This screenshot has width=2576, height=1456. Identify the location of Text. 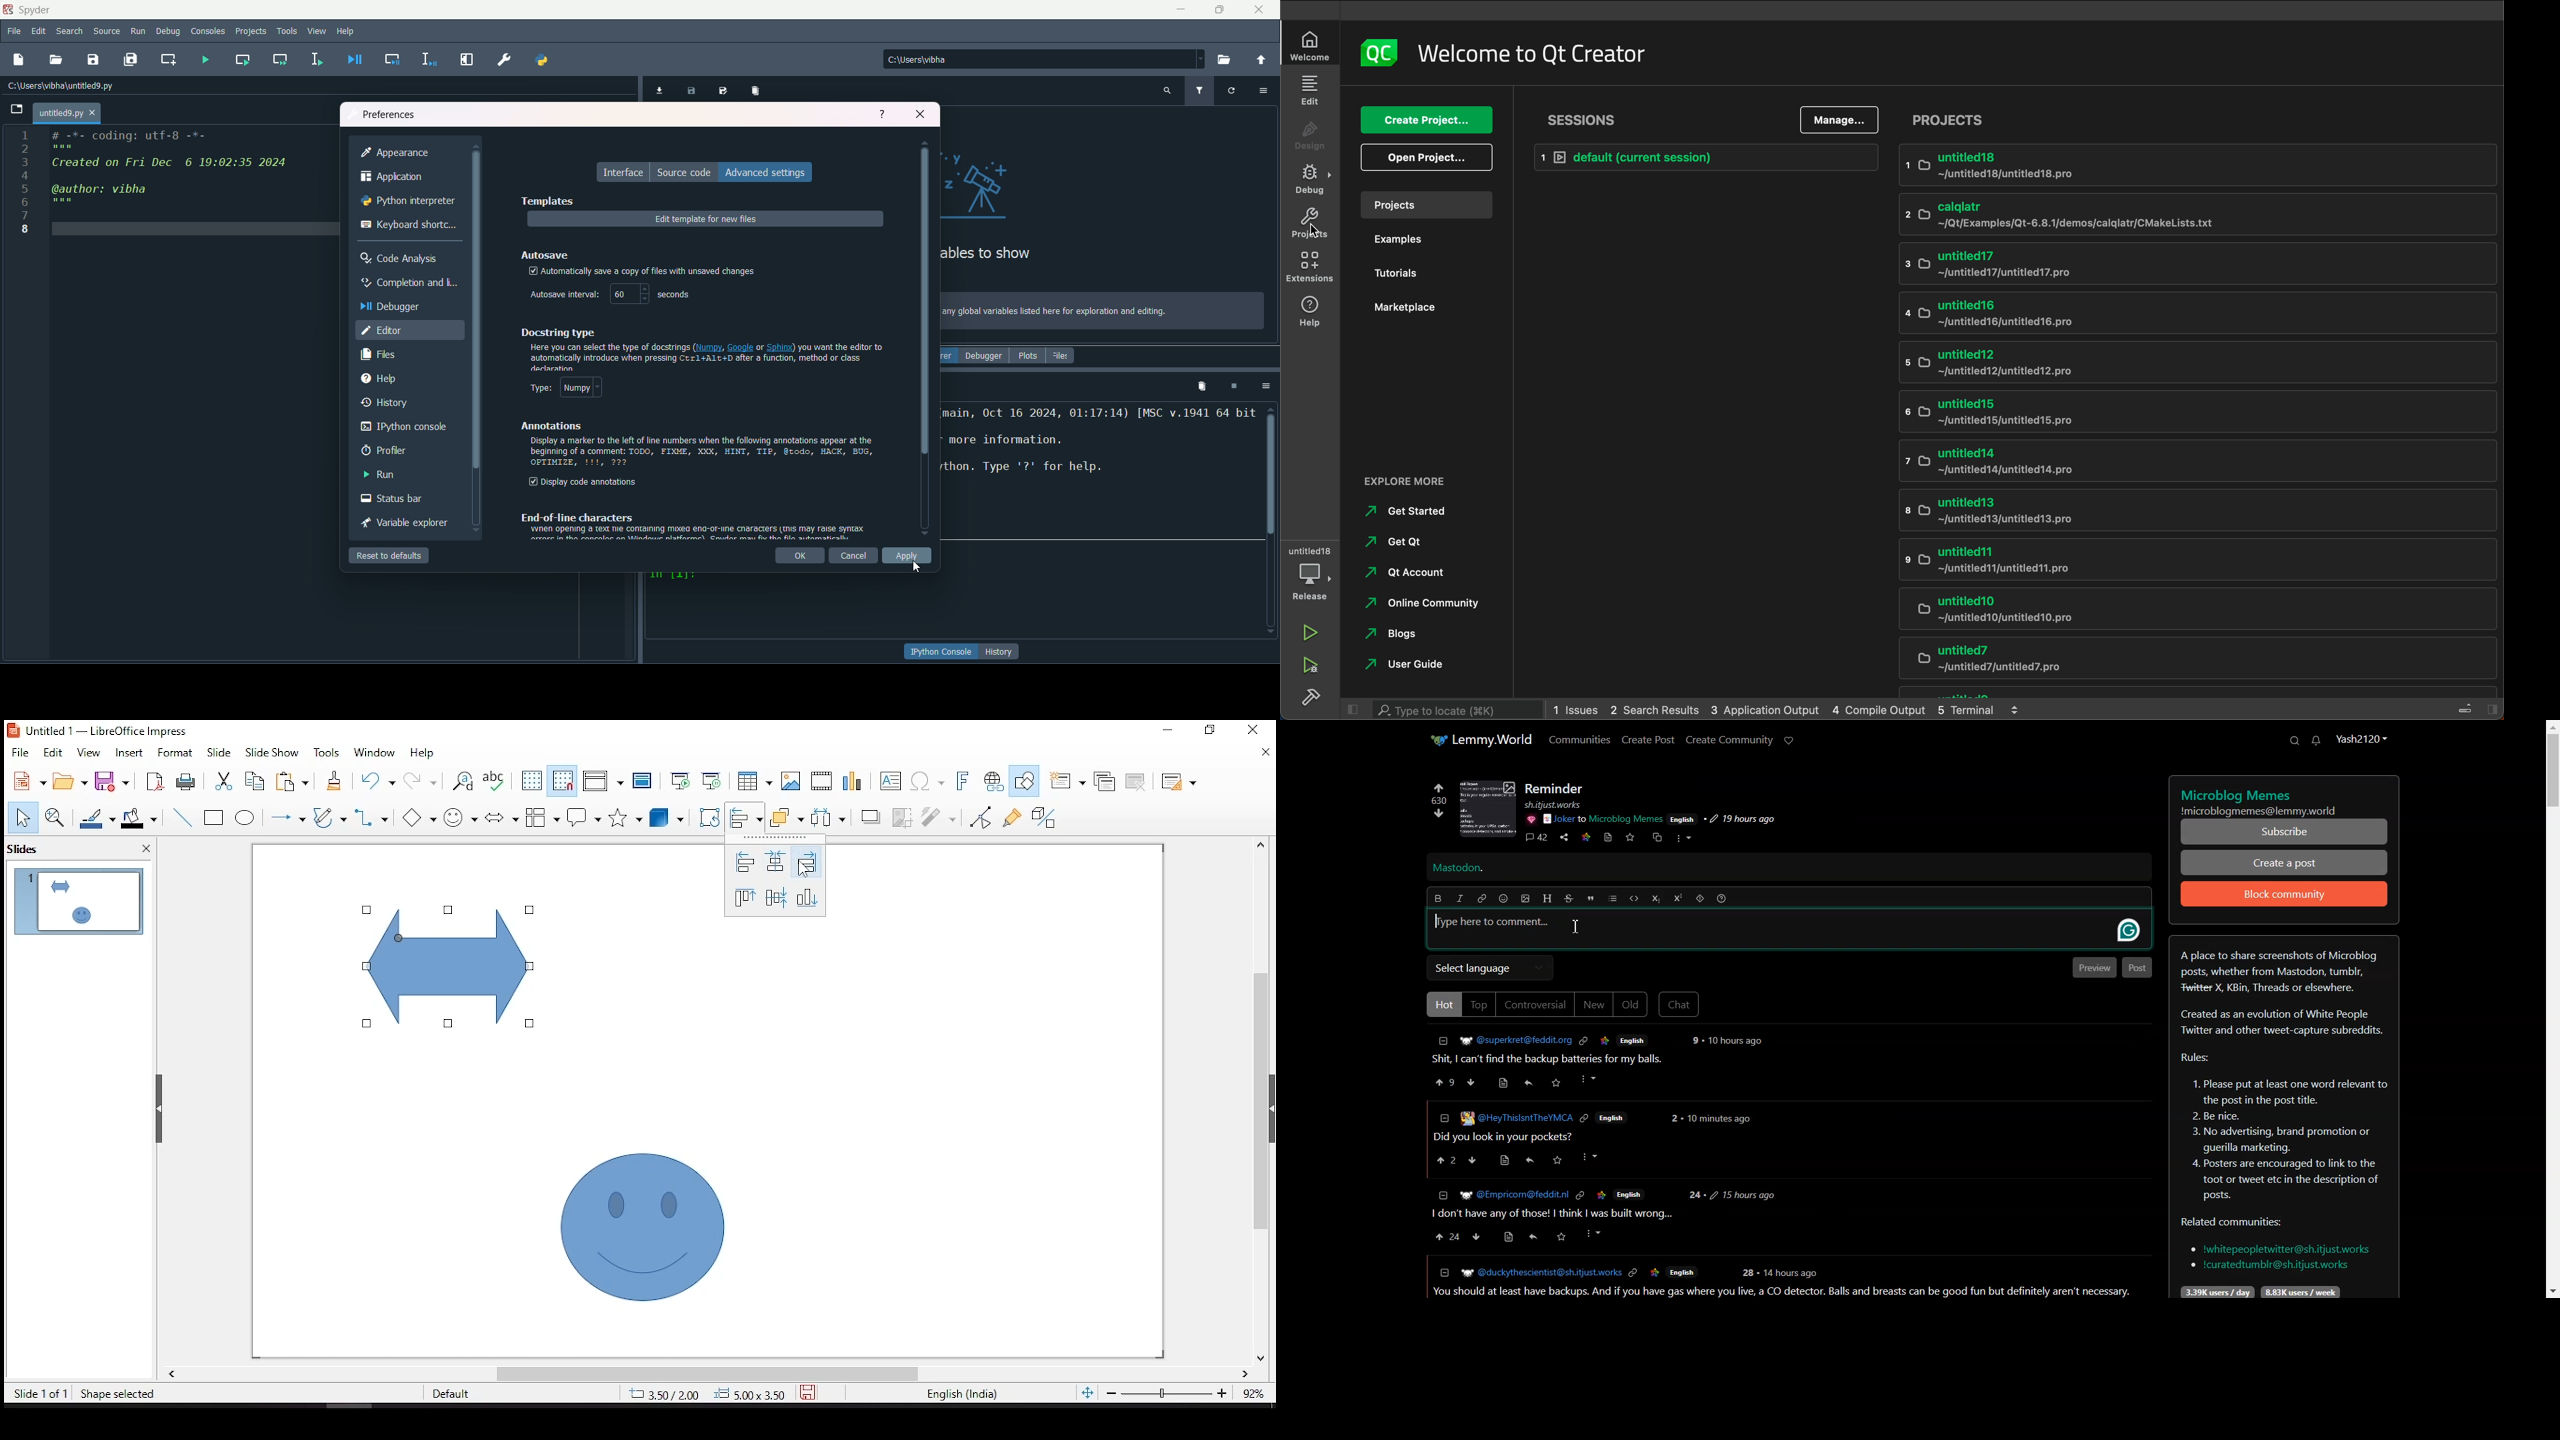
(1458, 869).